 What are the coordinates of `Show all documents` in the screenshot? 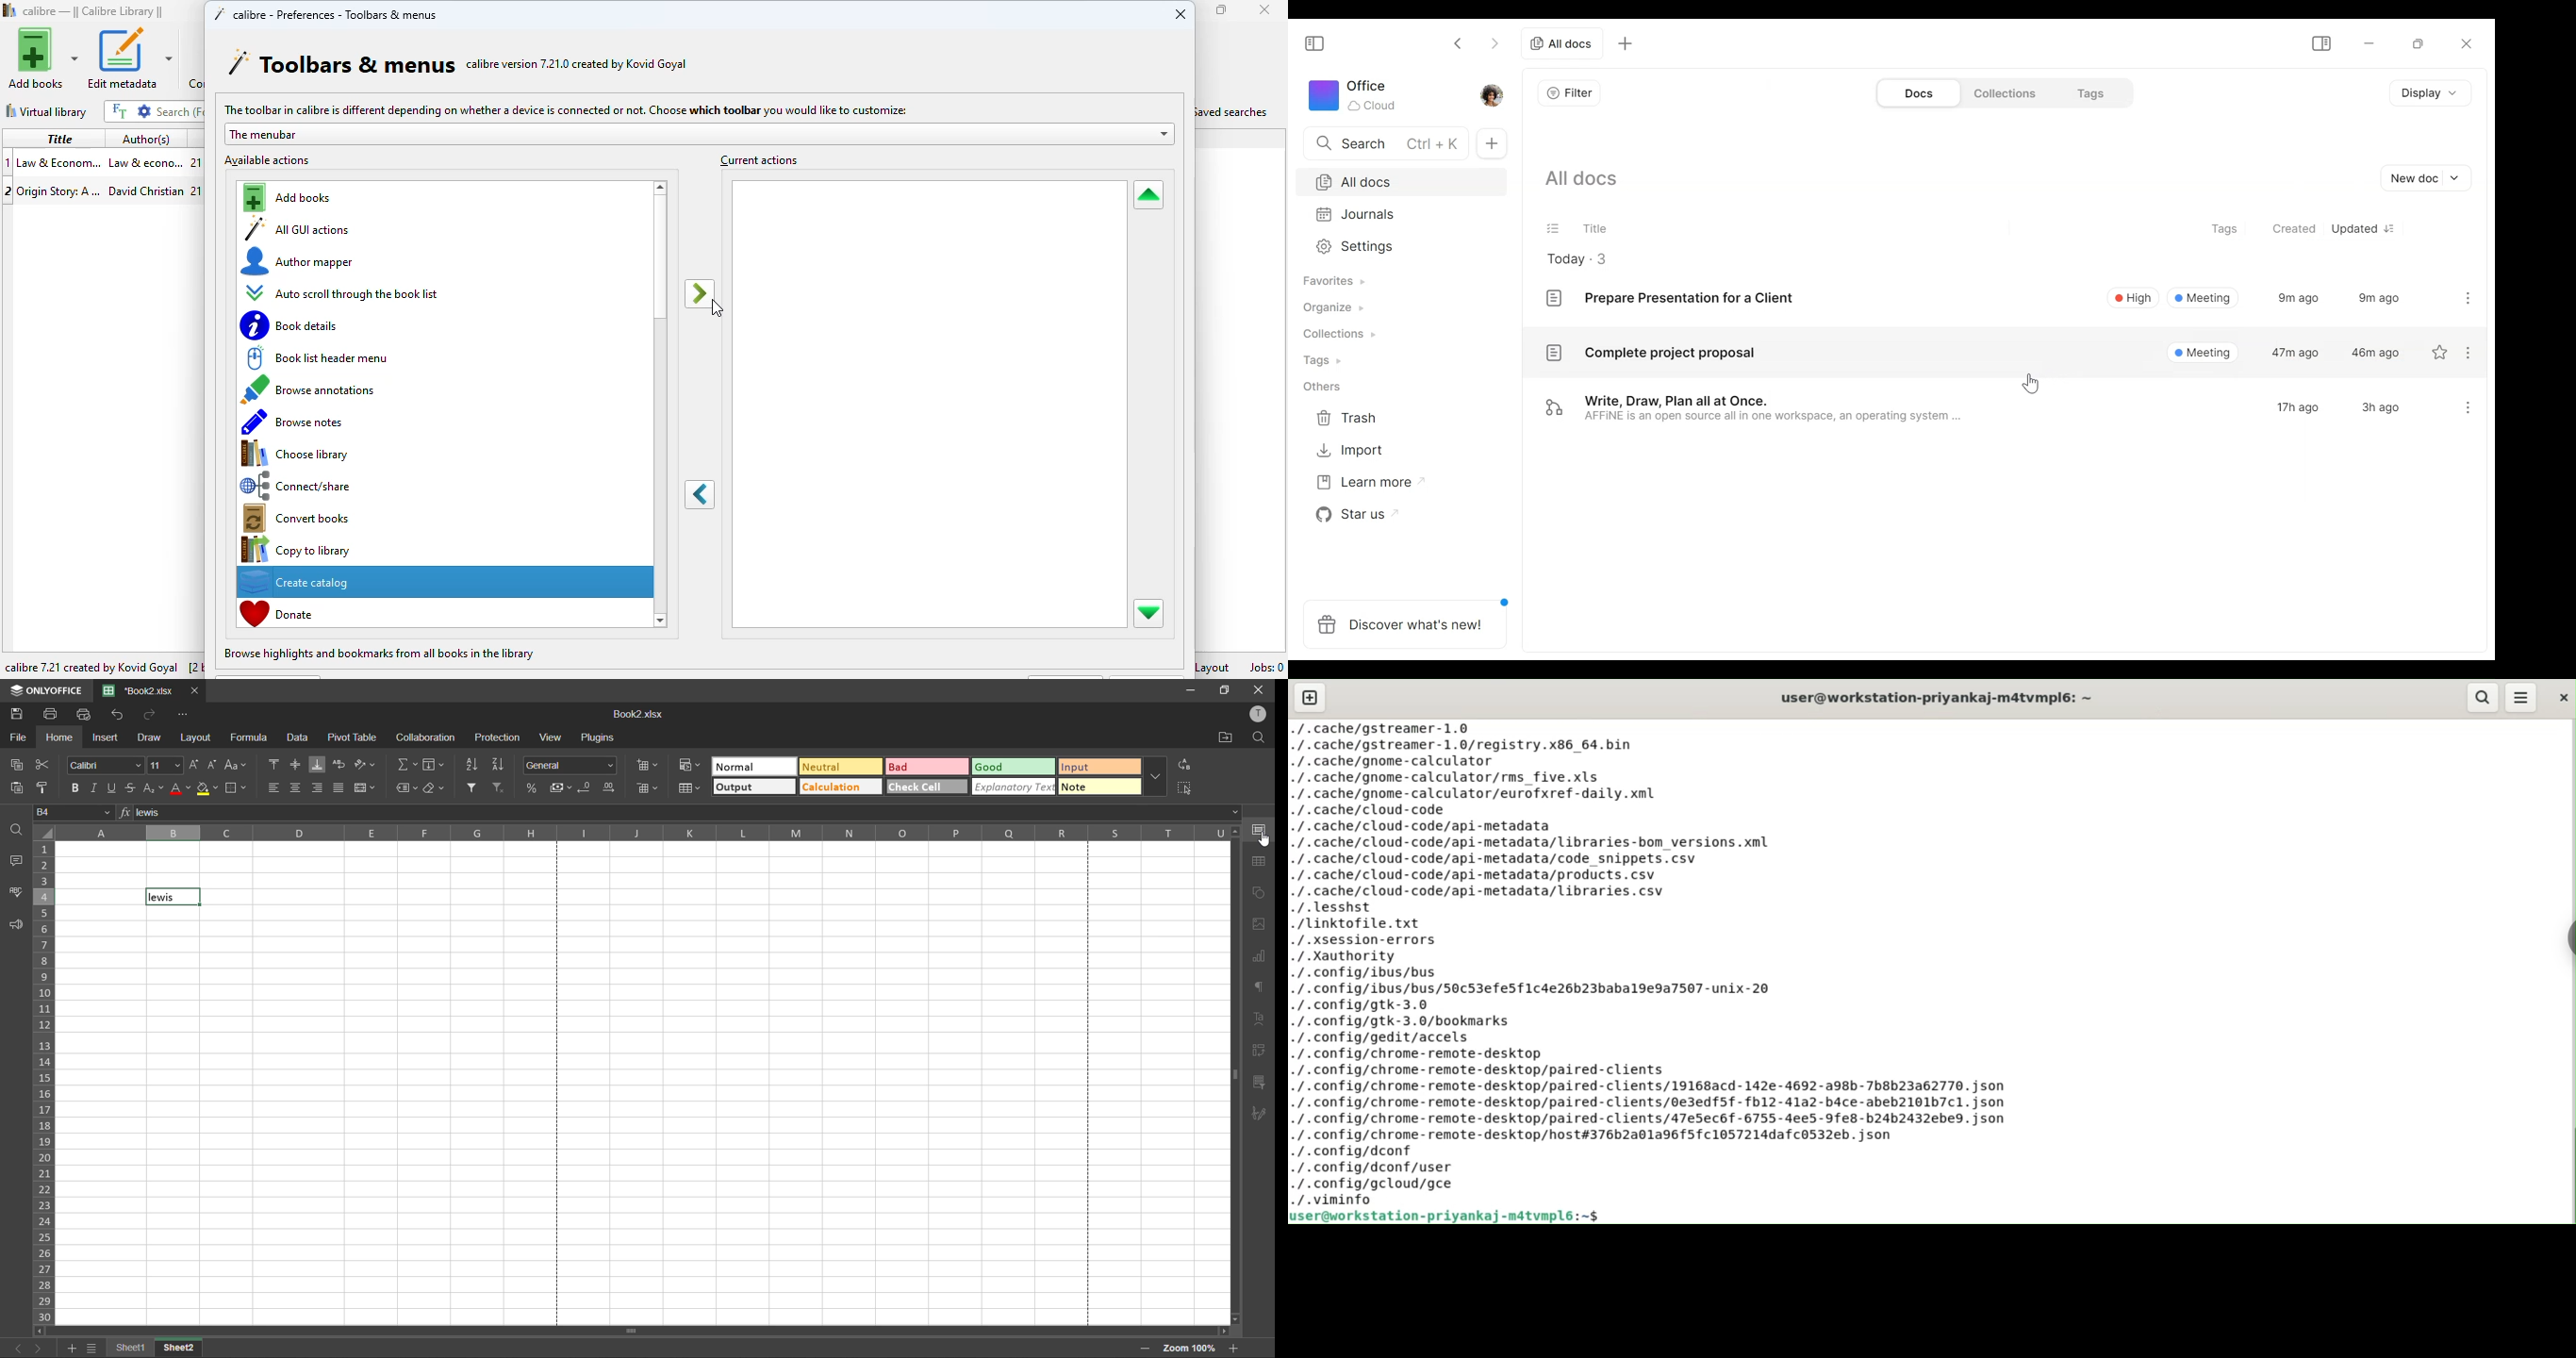 It's located at (1585, 178).